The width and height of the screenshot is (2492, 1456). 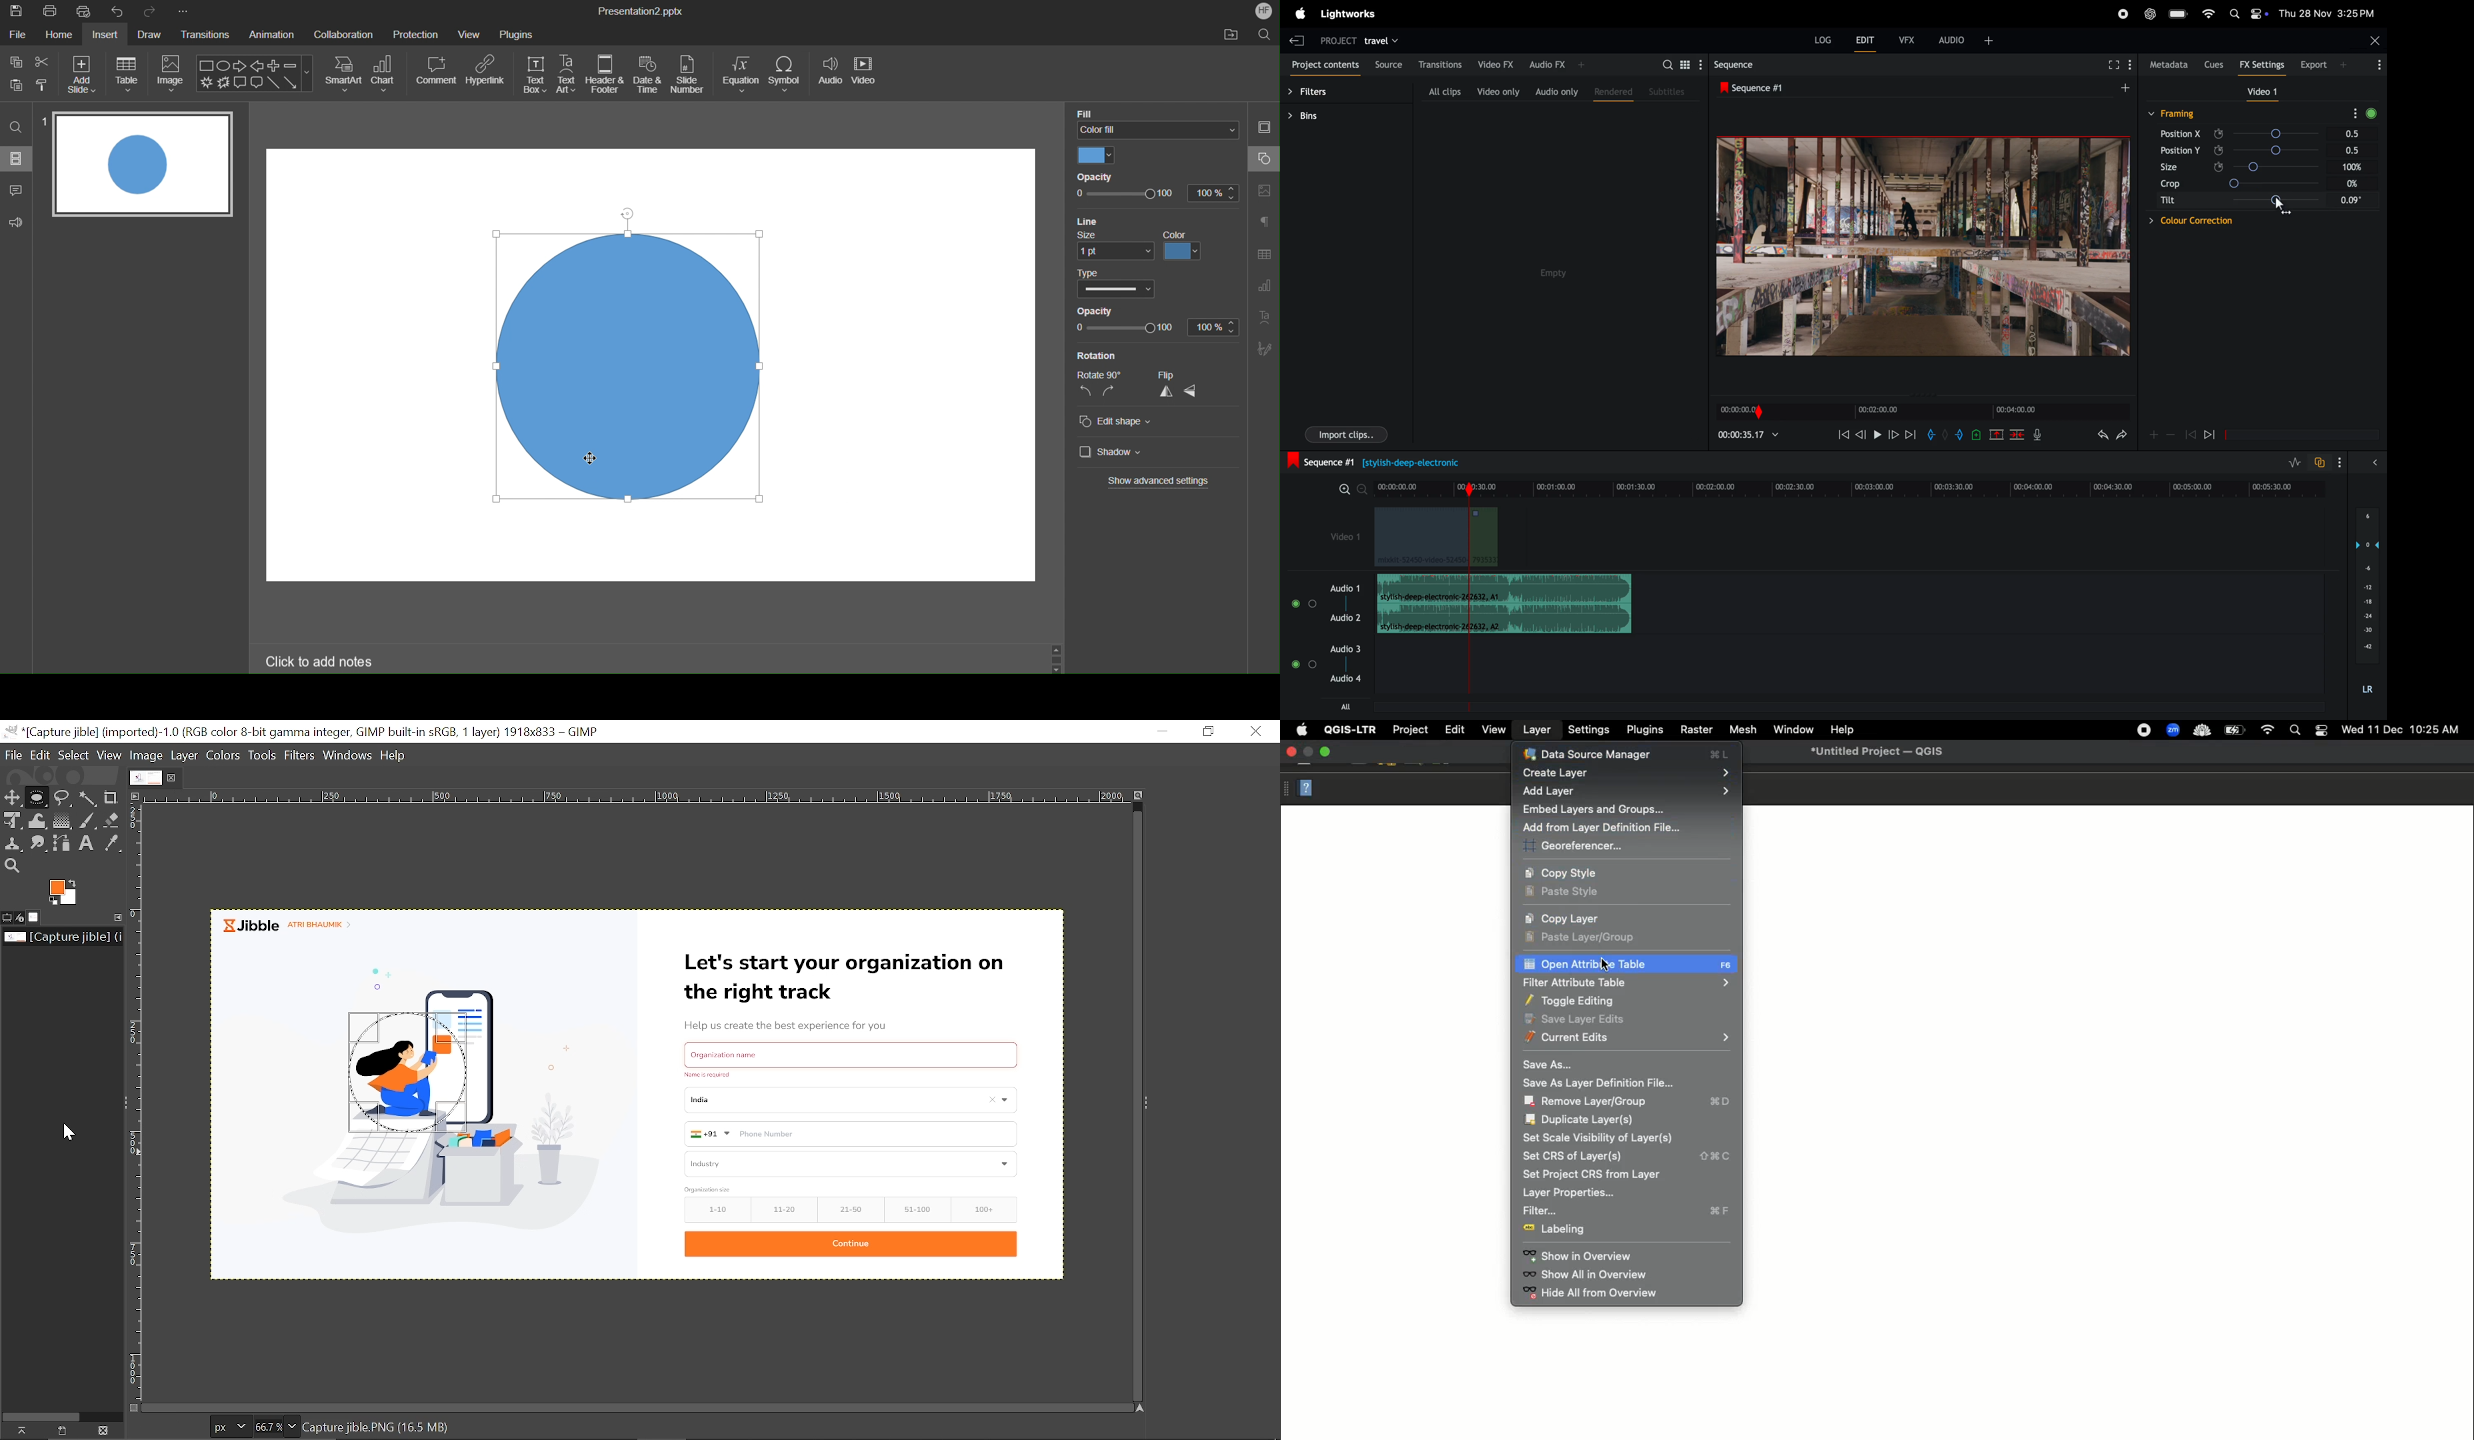 What do you see at coordinates (183, 11) in the screenshot?
I see `More` at bounding box center [183, 11].